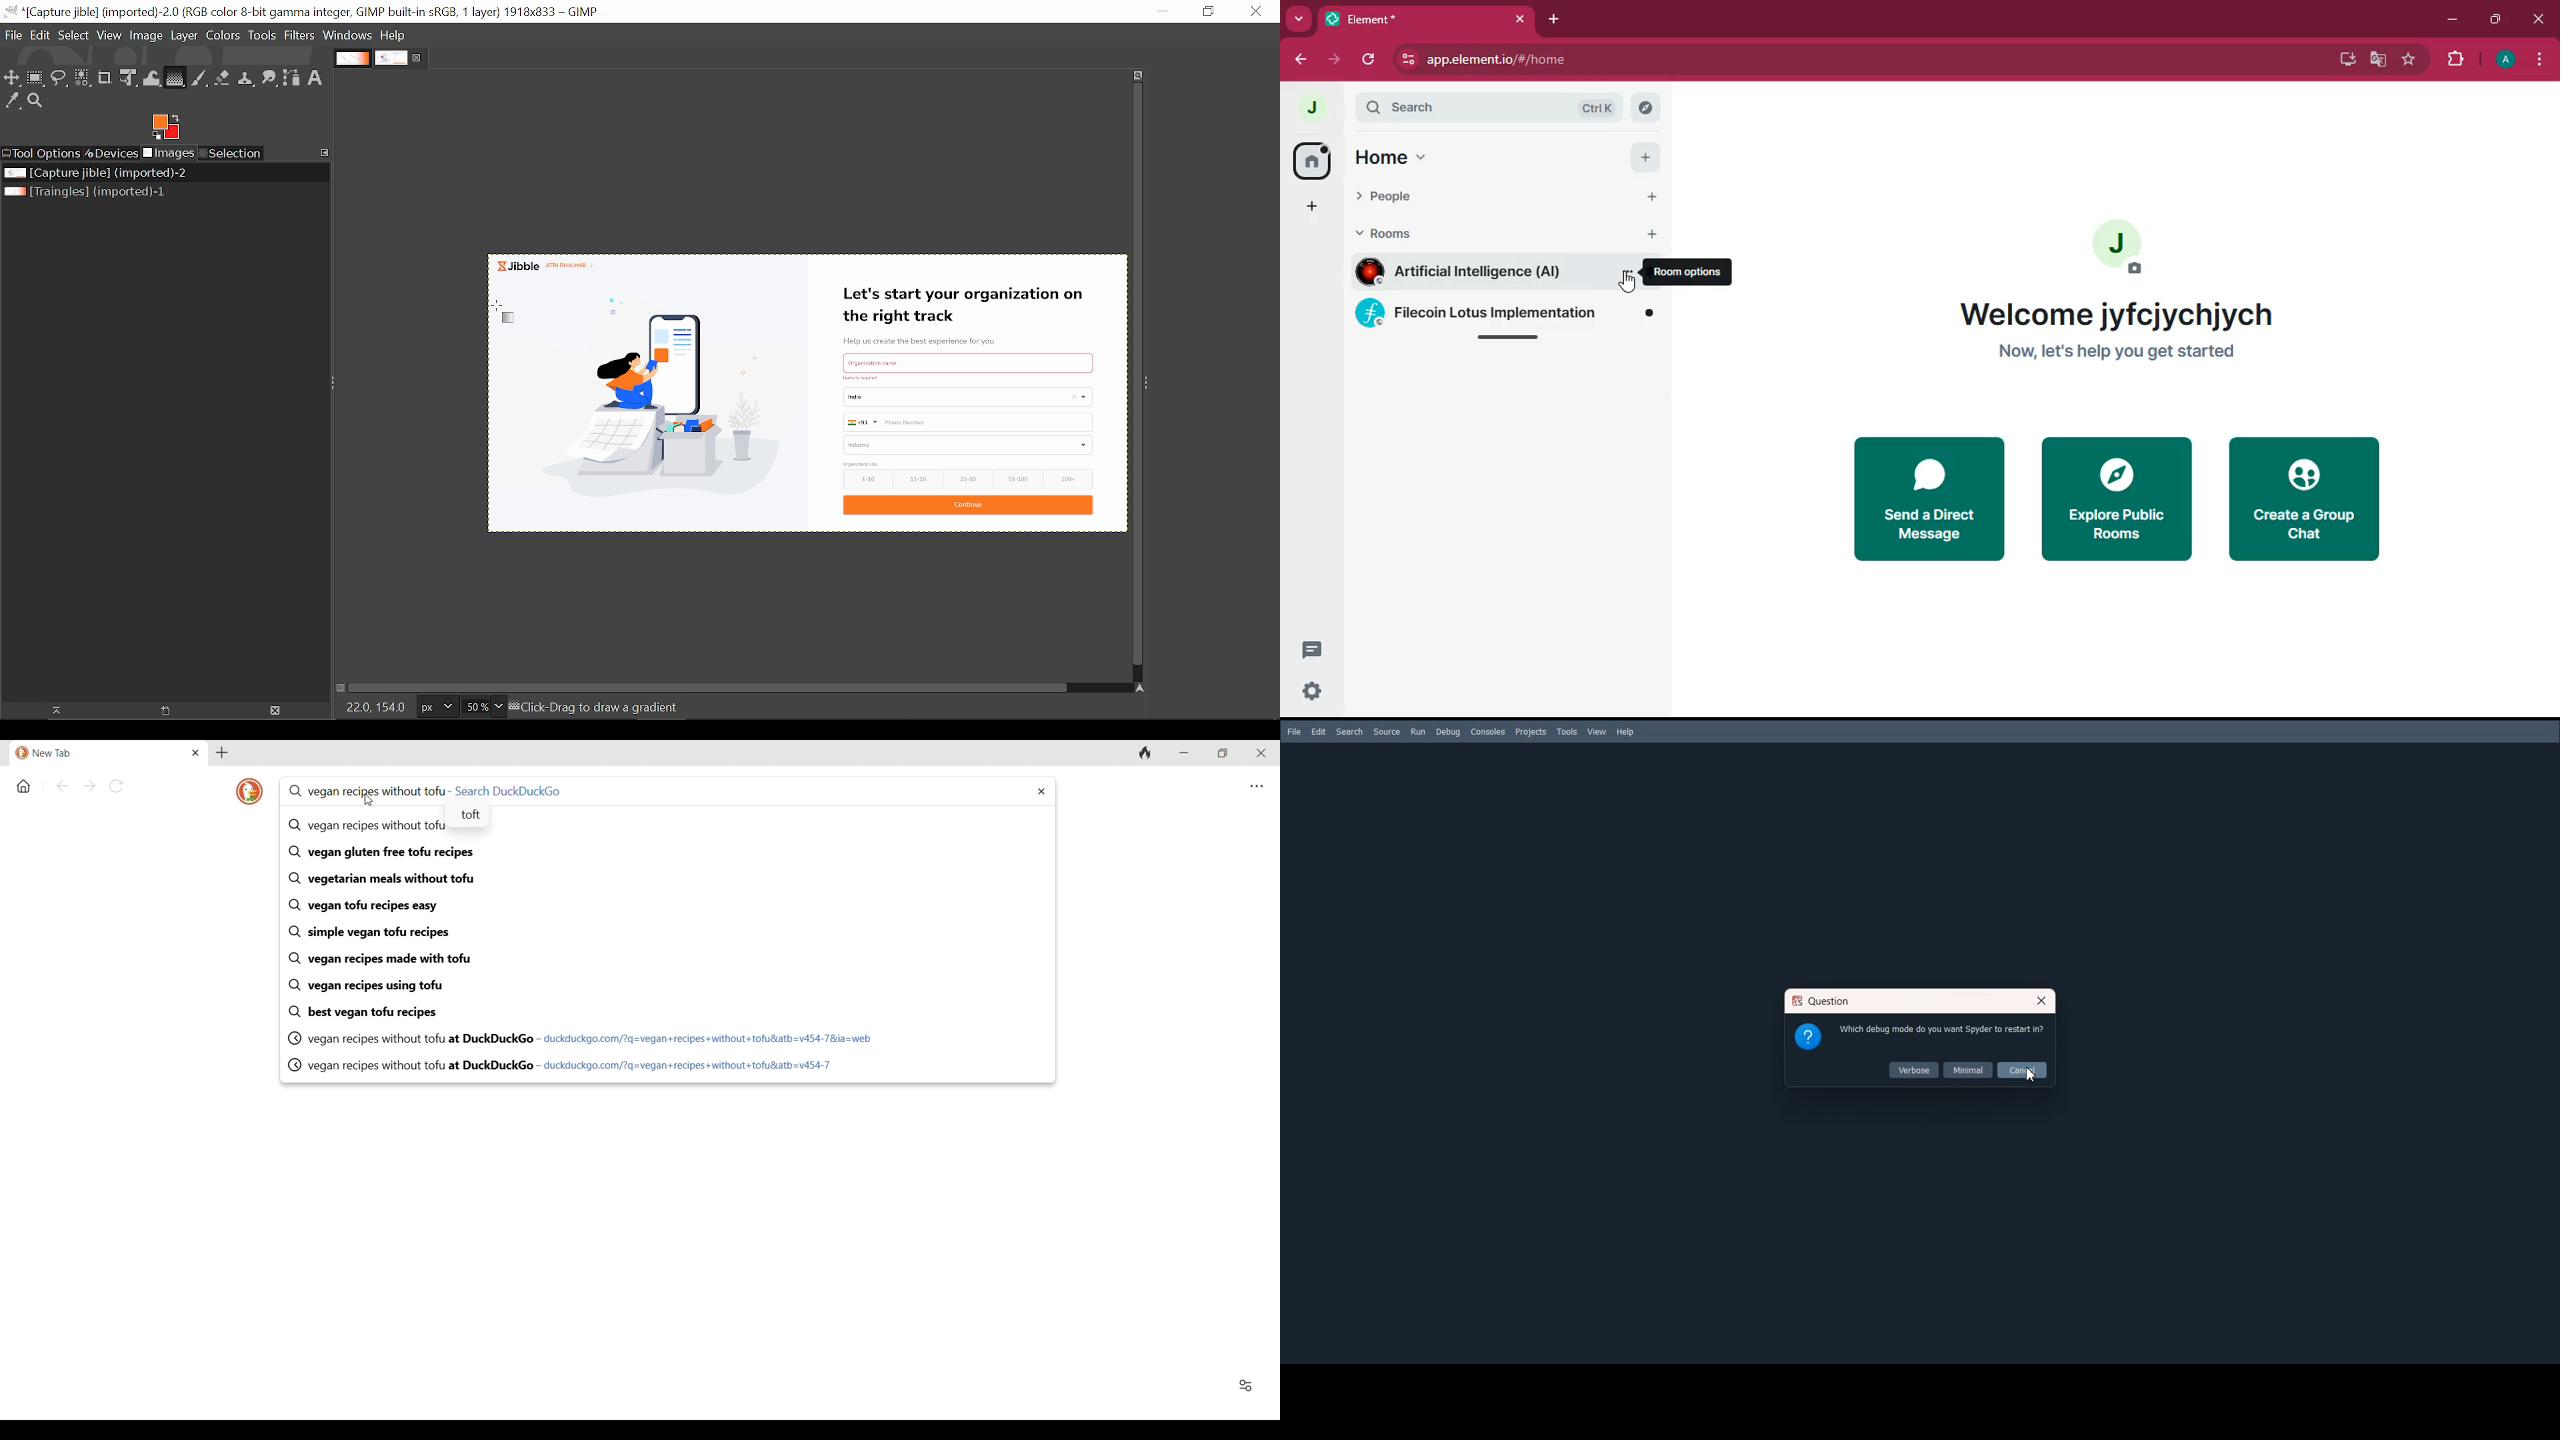 Image resolution: width=2576 pixels, height=1456 pixels. Describe the element at coordinates (12, 78) in the screenshot. I see `Move tool` at that location.